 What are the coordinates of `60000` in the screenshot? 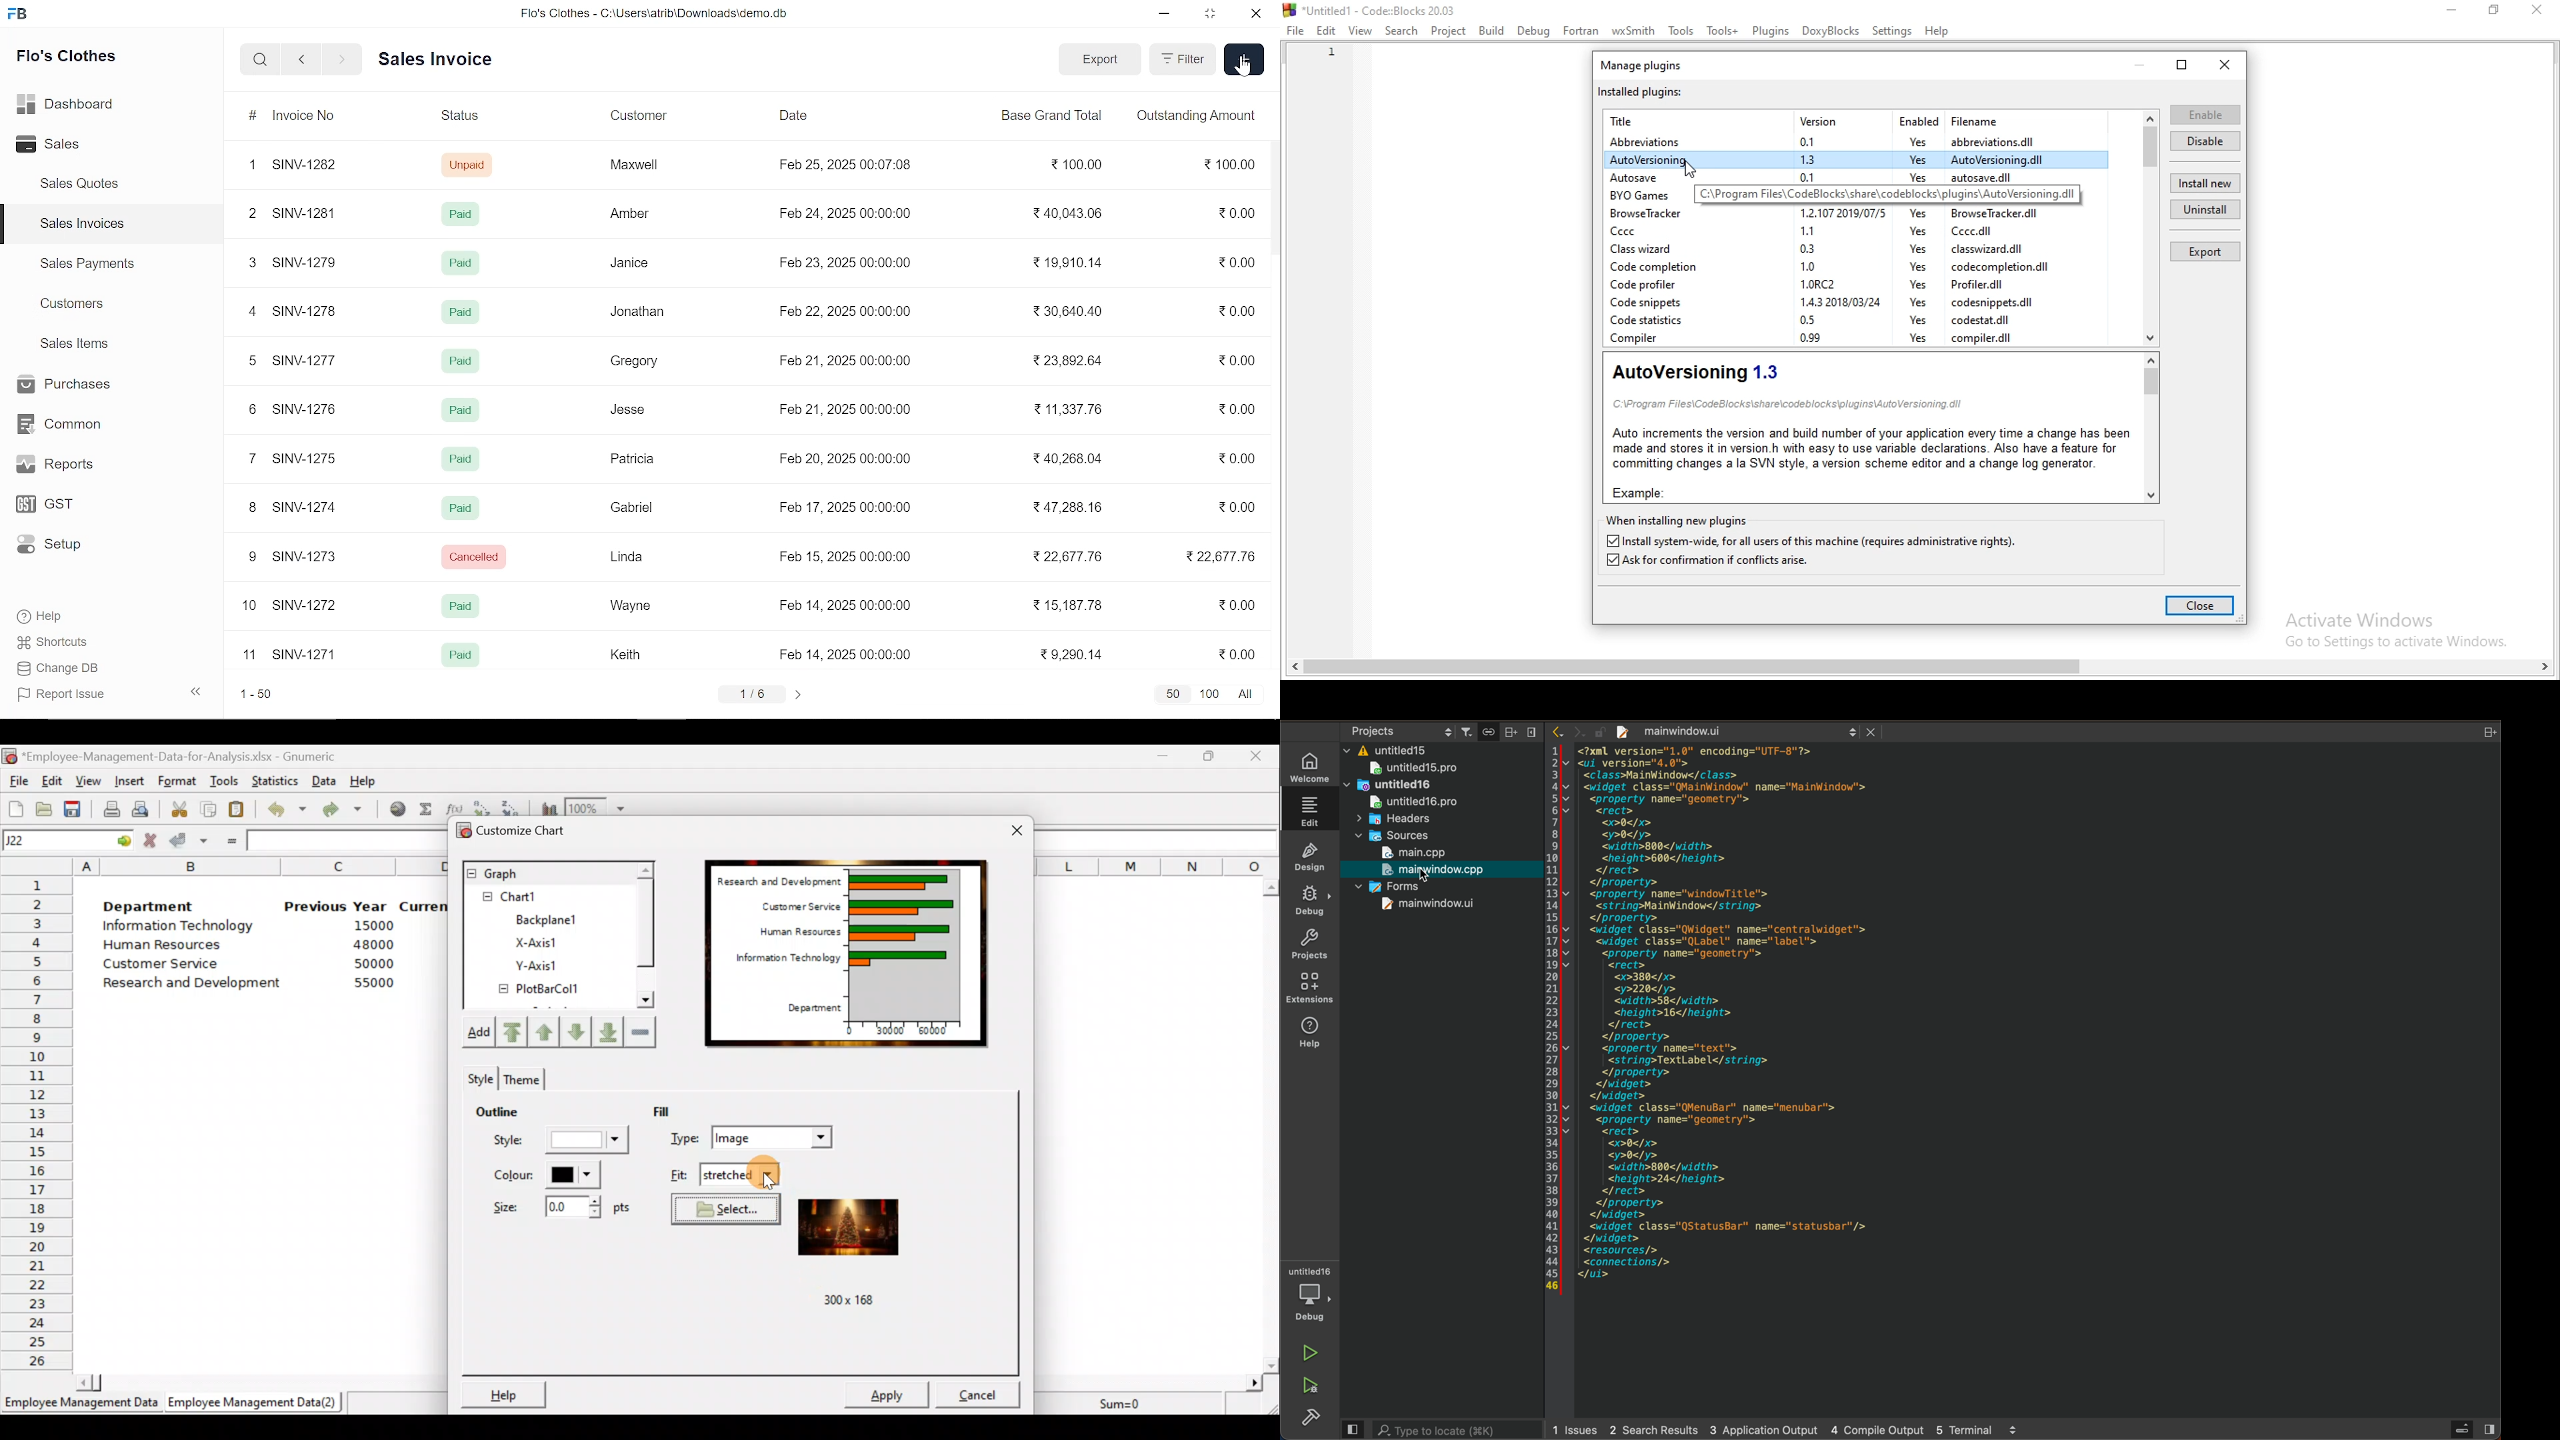 It's located at (941, 1031).